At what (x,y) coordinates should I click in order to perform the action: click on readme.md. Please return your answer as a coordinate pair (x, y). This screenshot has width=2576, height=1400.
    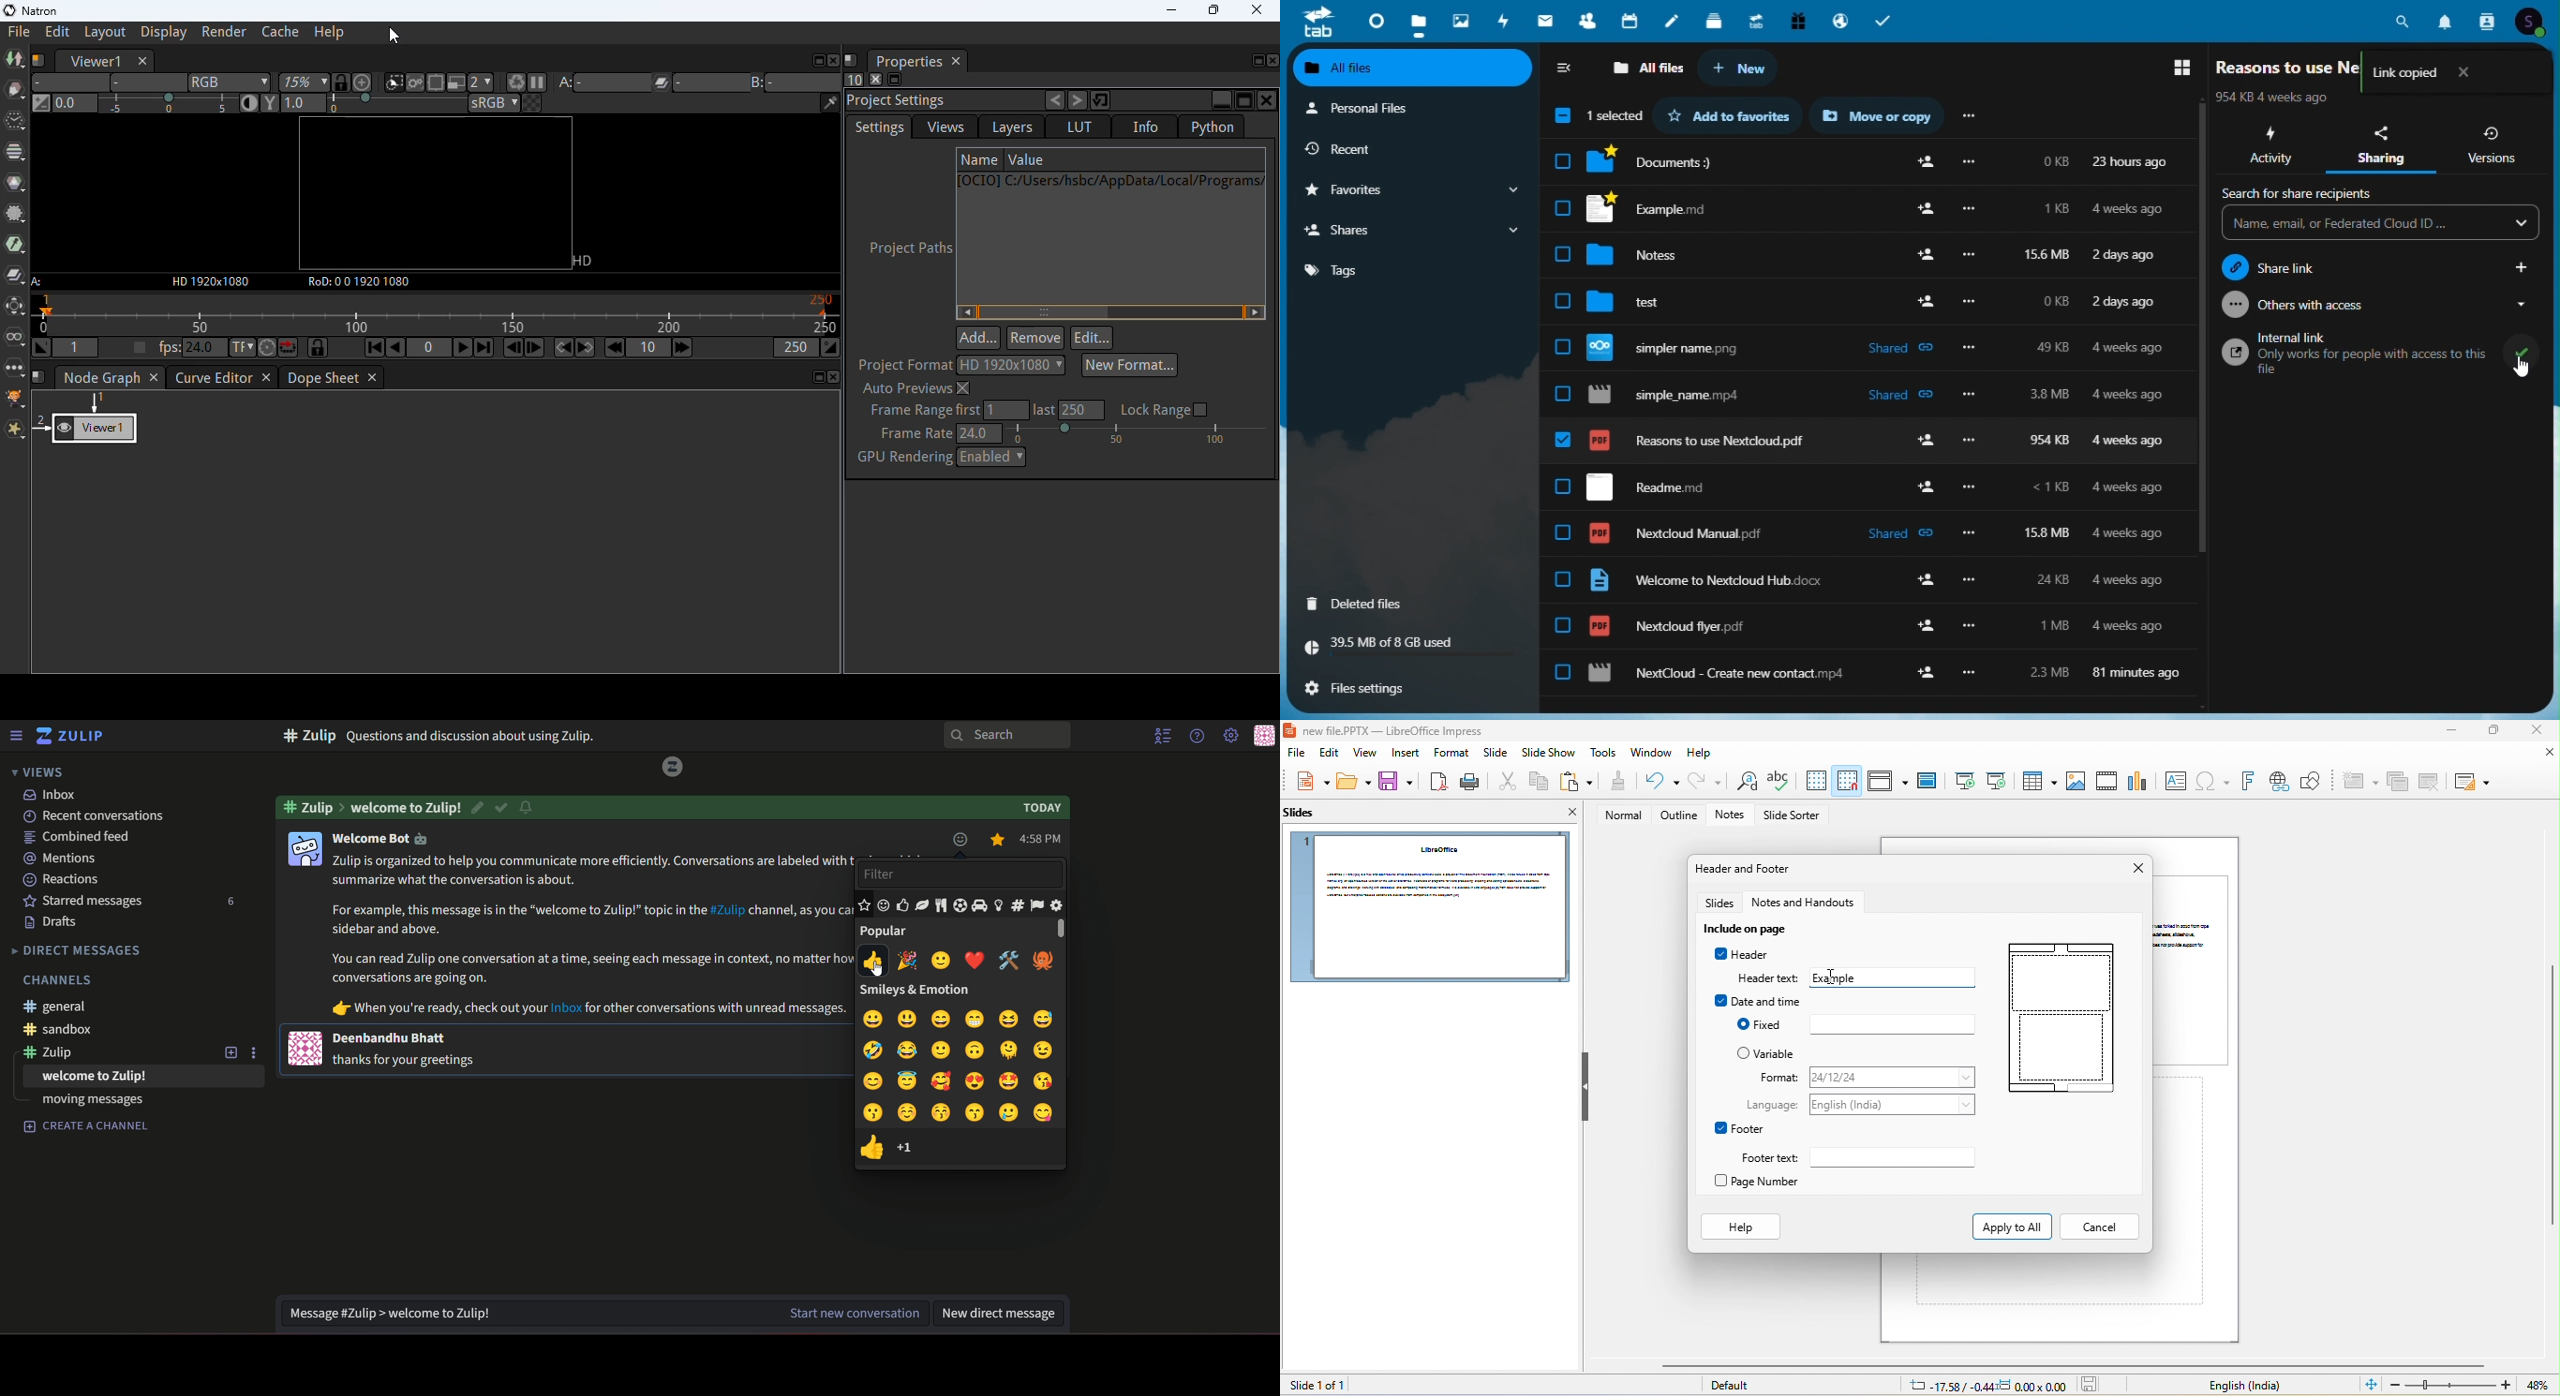
    Looking at the image, I should click on (1645, 486).